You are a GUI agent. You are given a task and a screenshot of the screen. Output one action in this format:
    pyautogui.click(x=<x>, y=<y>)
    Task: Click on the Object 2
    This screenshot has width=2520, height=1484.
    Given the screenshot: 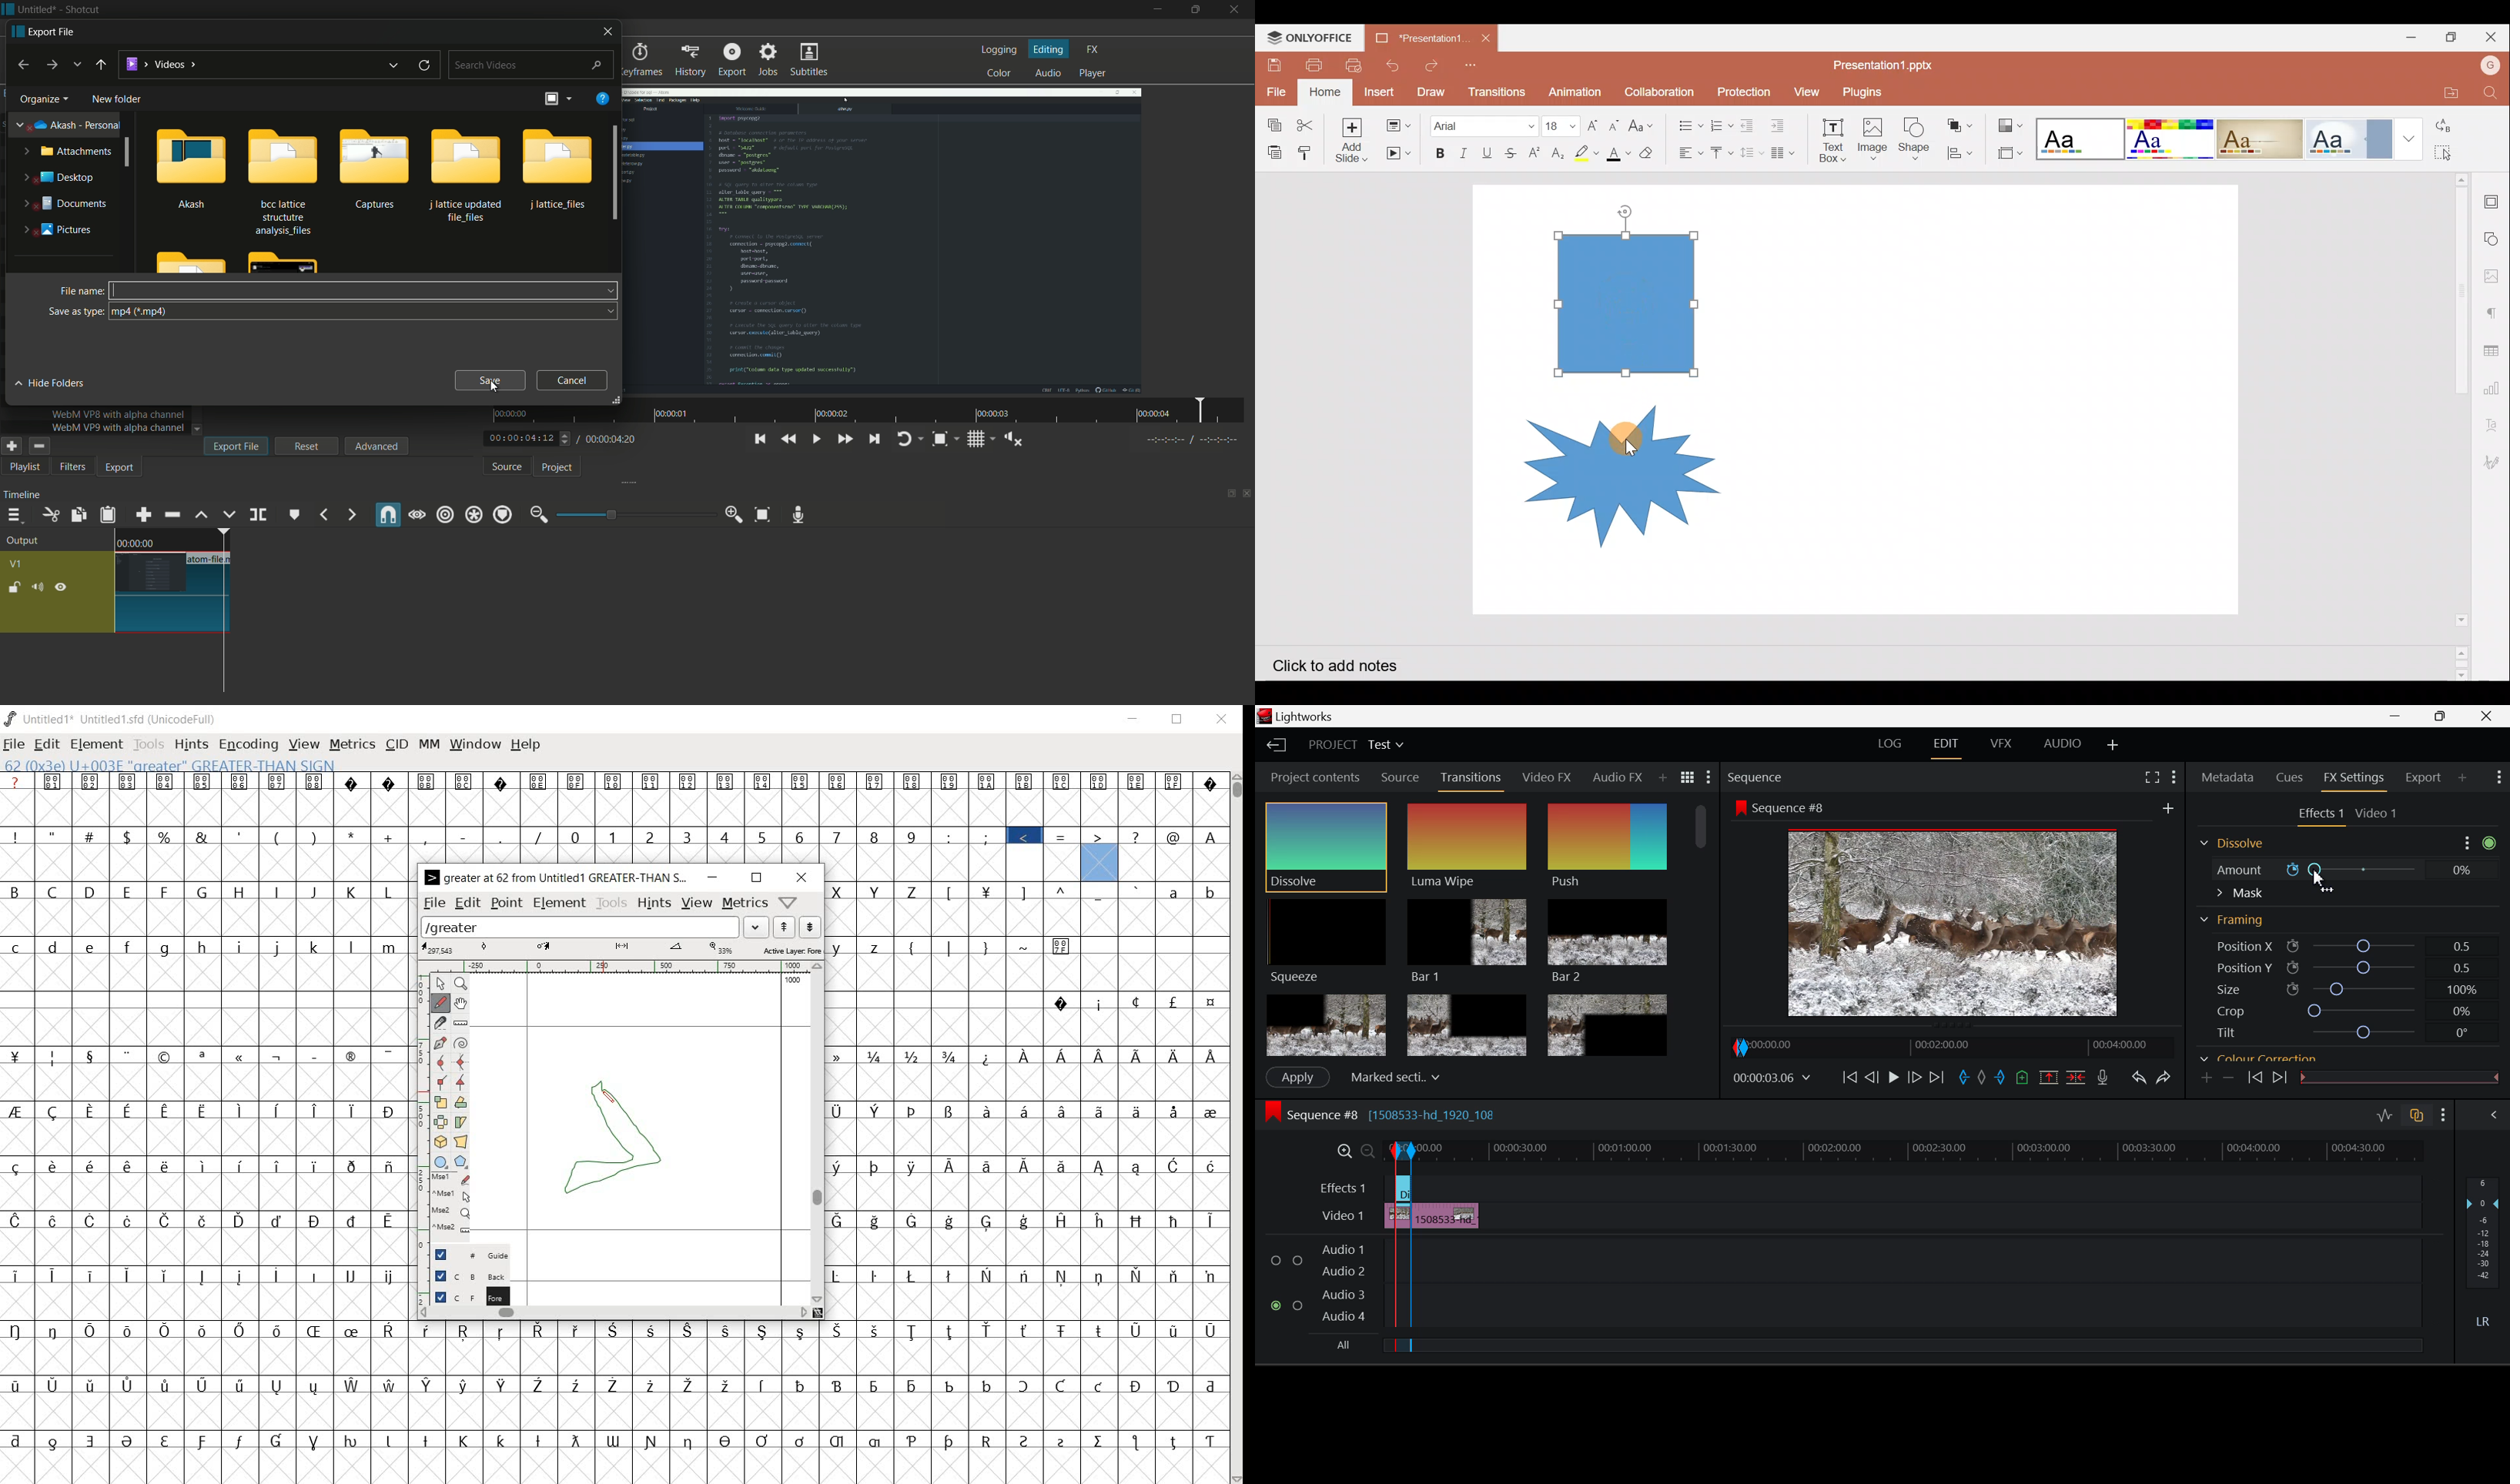 What is the action you would take?
    pyautogui.click(x=1607, y=467)
    